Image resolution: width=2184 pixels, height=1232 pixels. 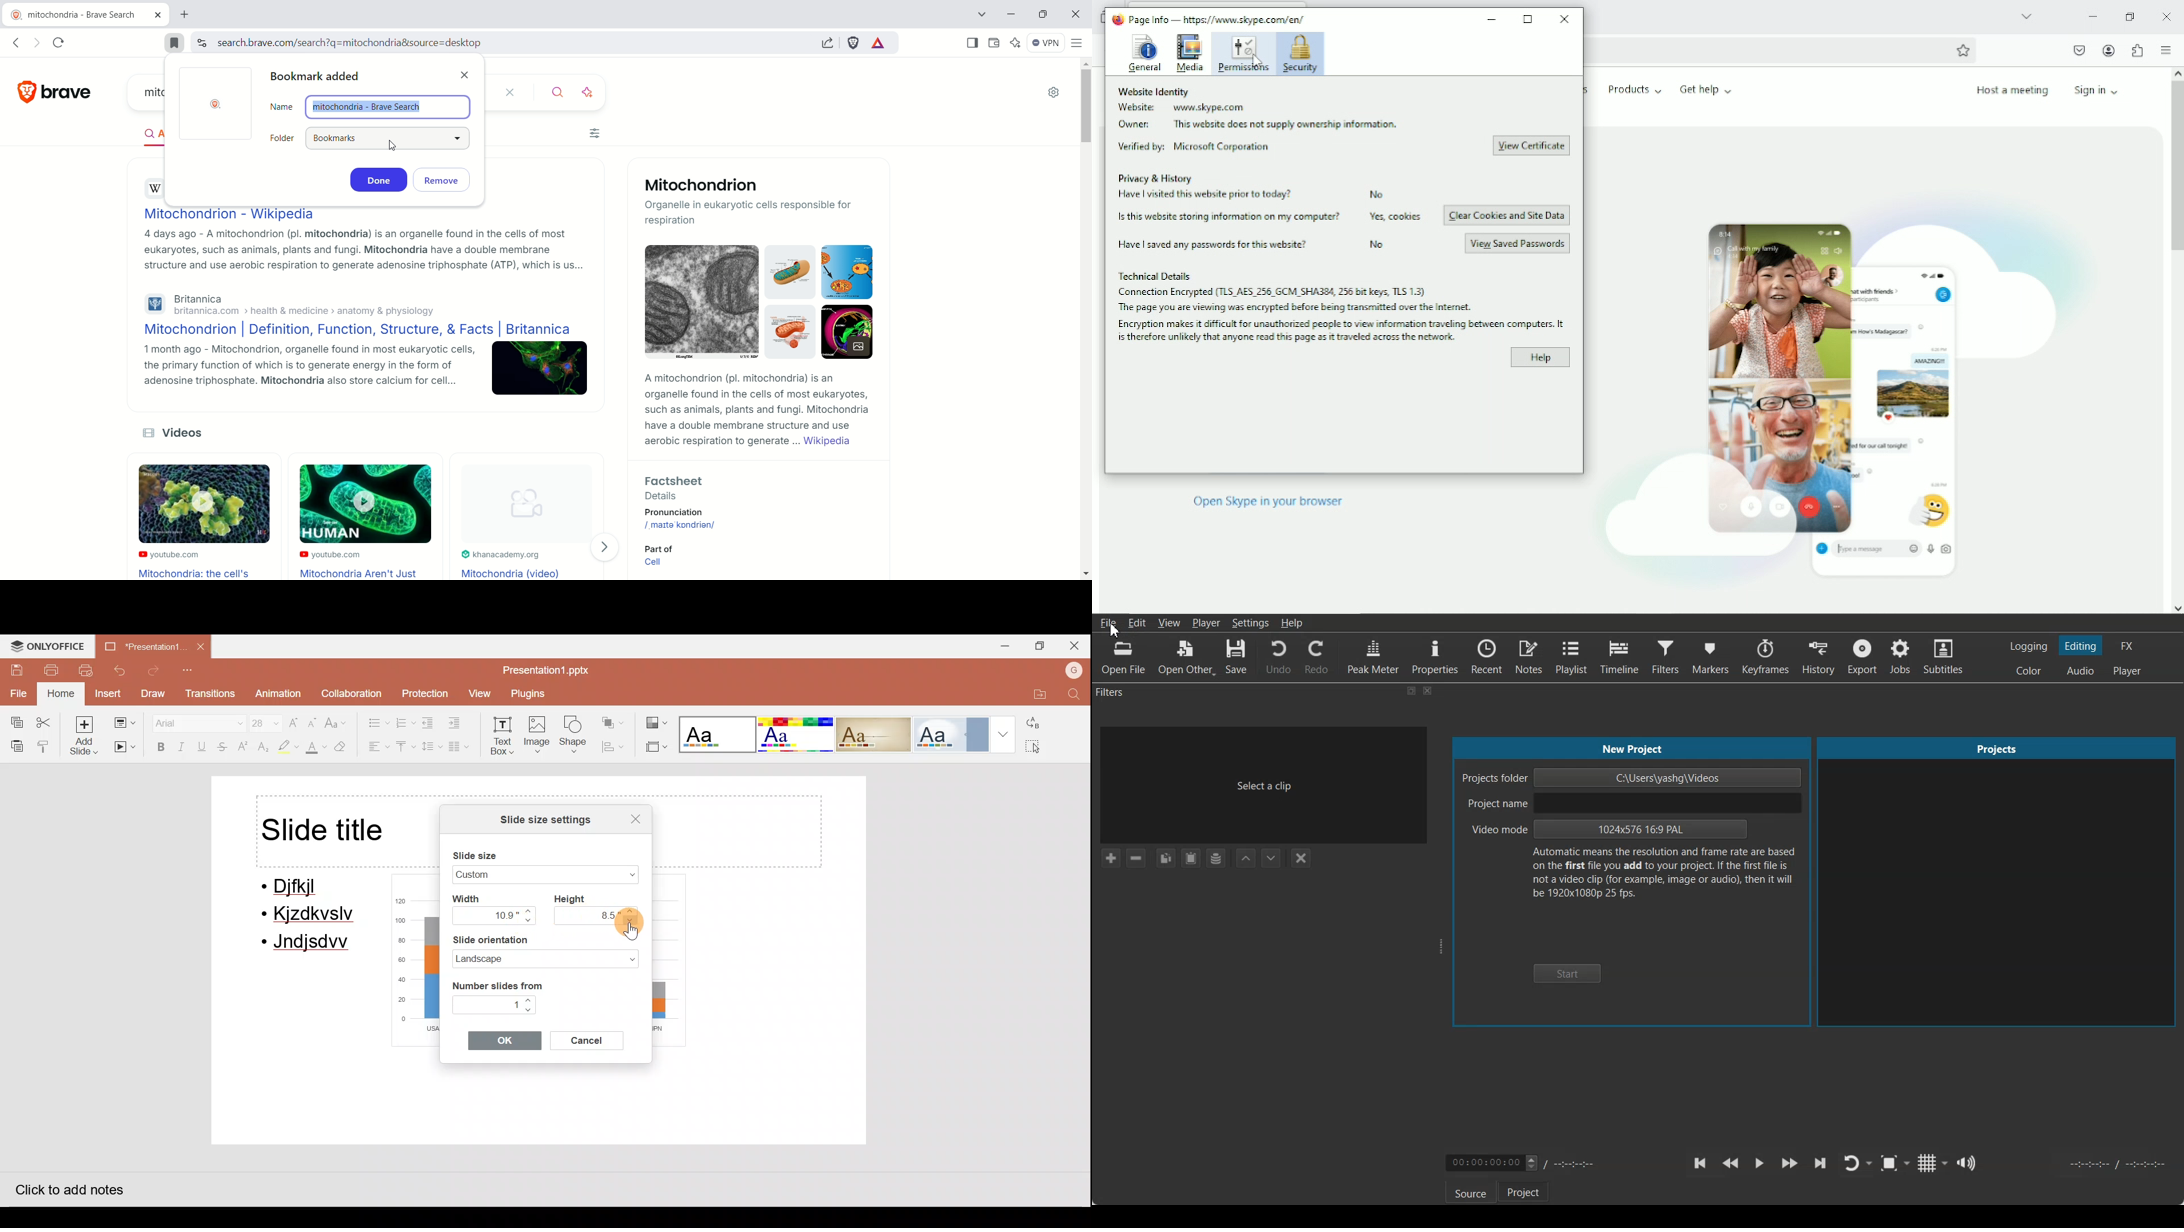 What do you see at coordinates (59, 694) in the screenshot?
I see `Home` at bounding box center [59, 694].